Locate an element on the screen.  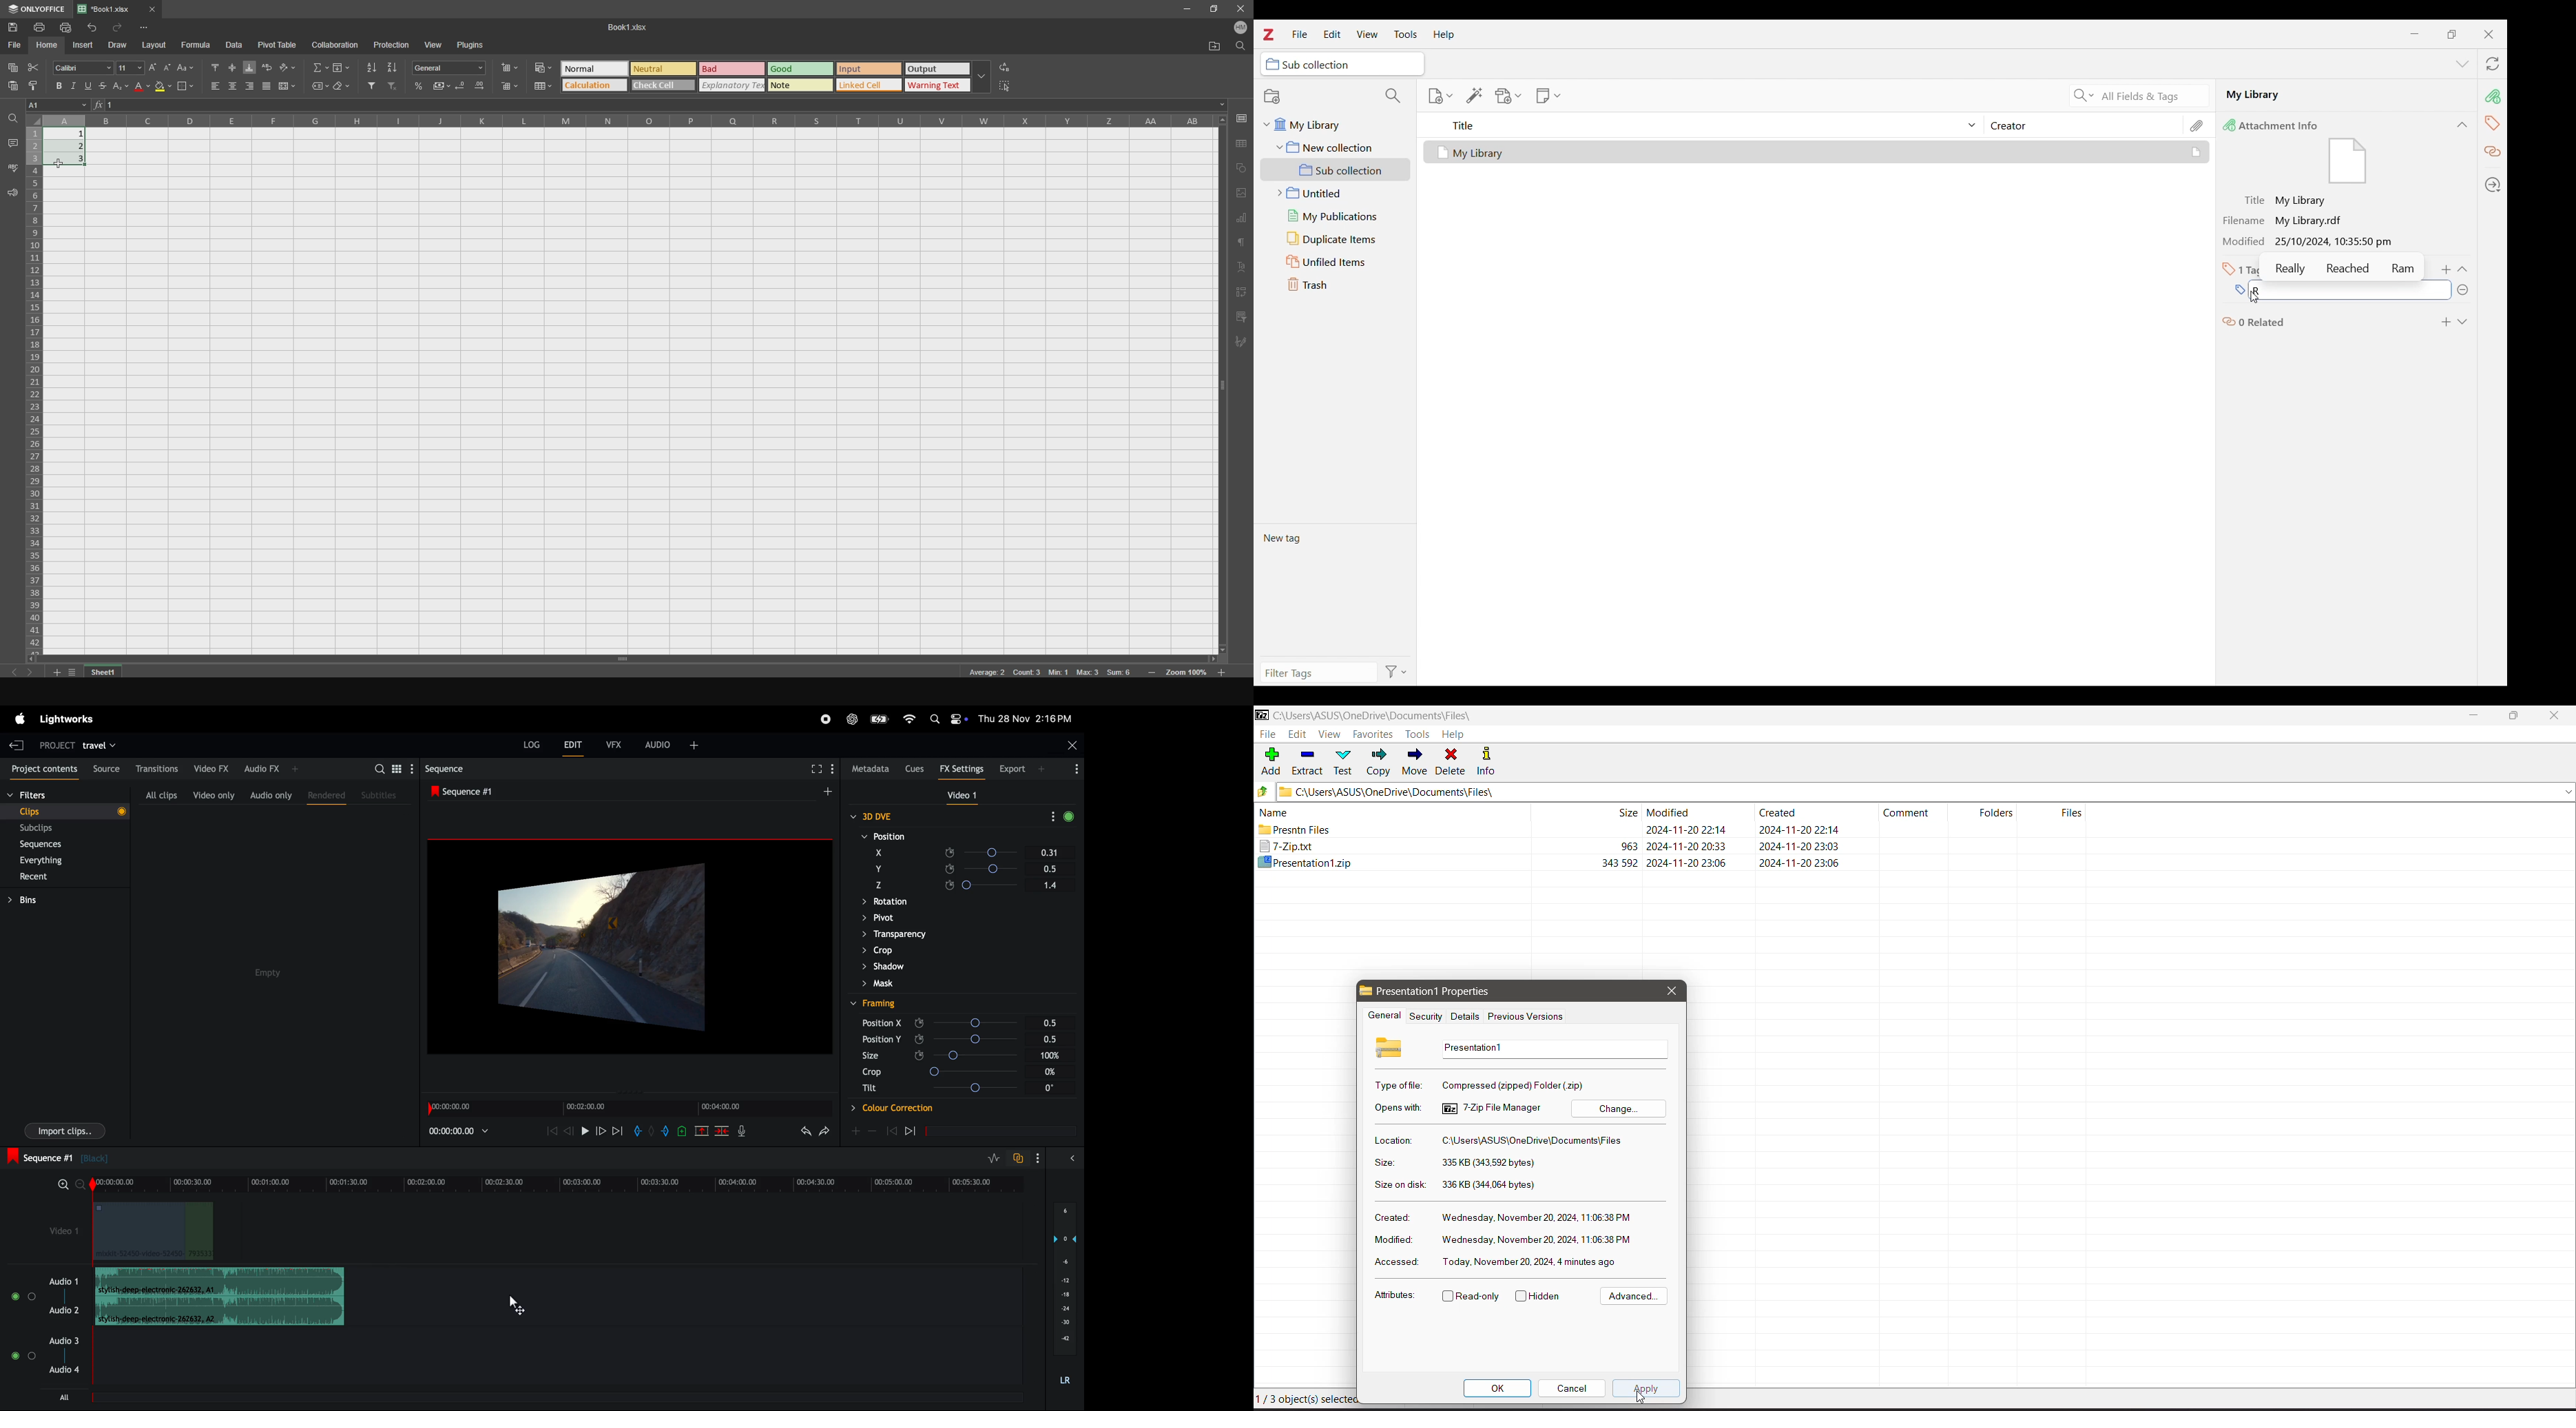
search is located at coordinates (391, 768).